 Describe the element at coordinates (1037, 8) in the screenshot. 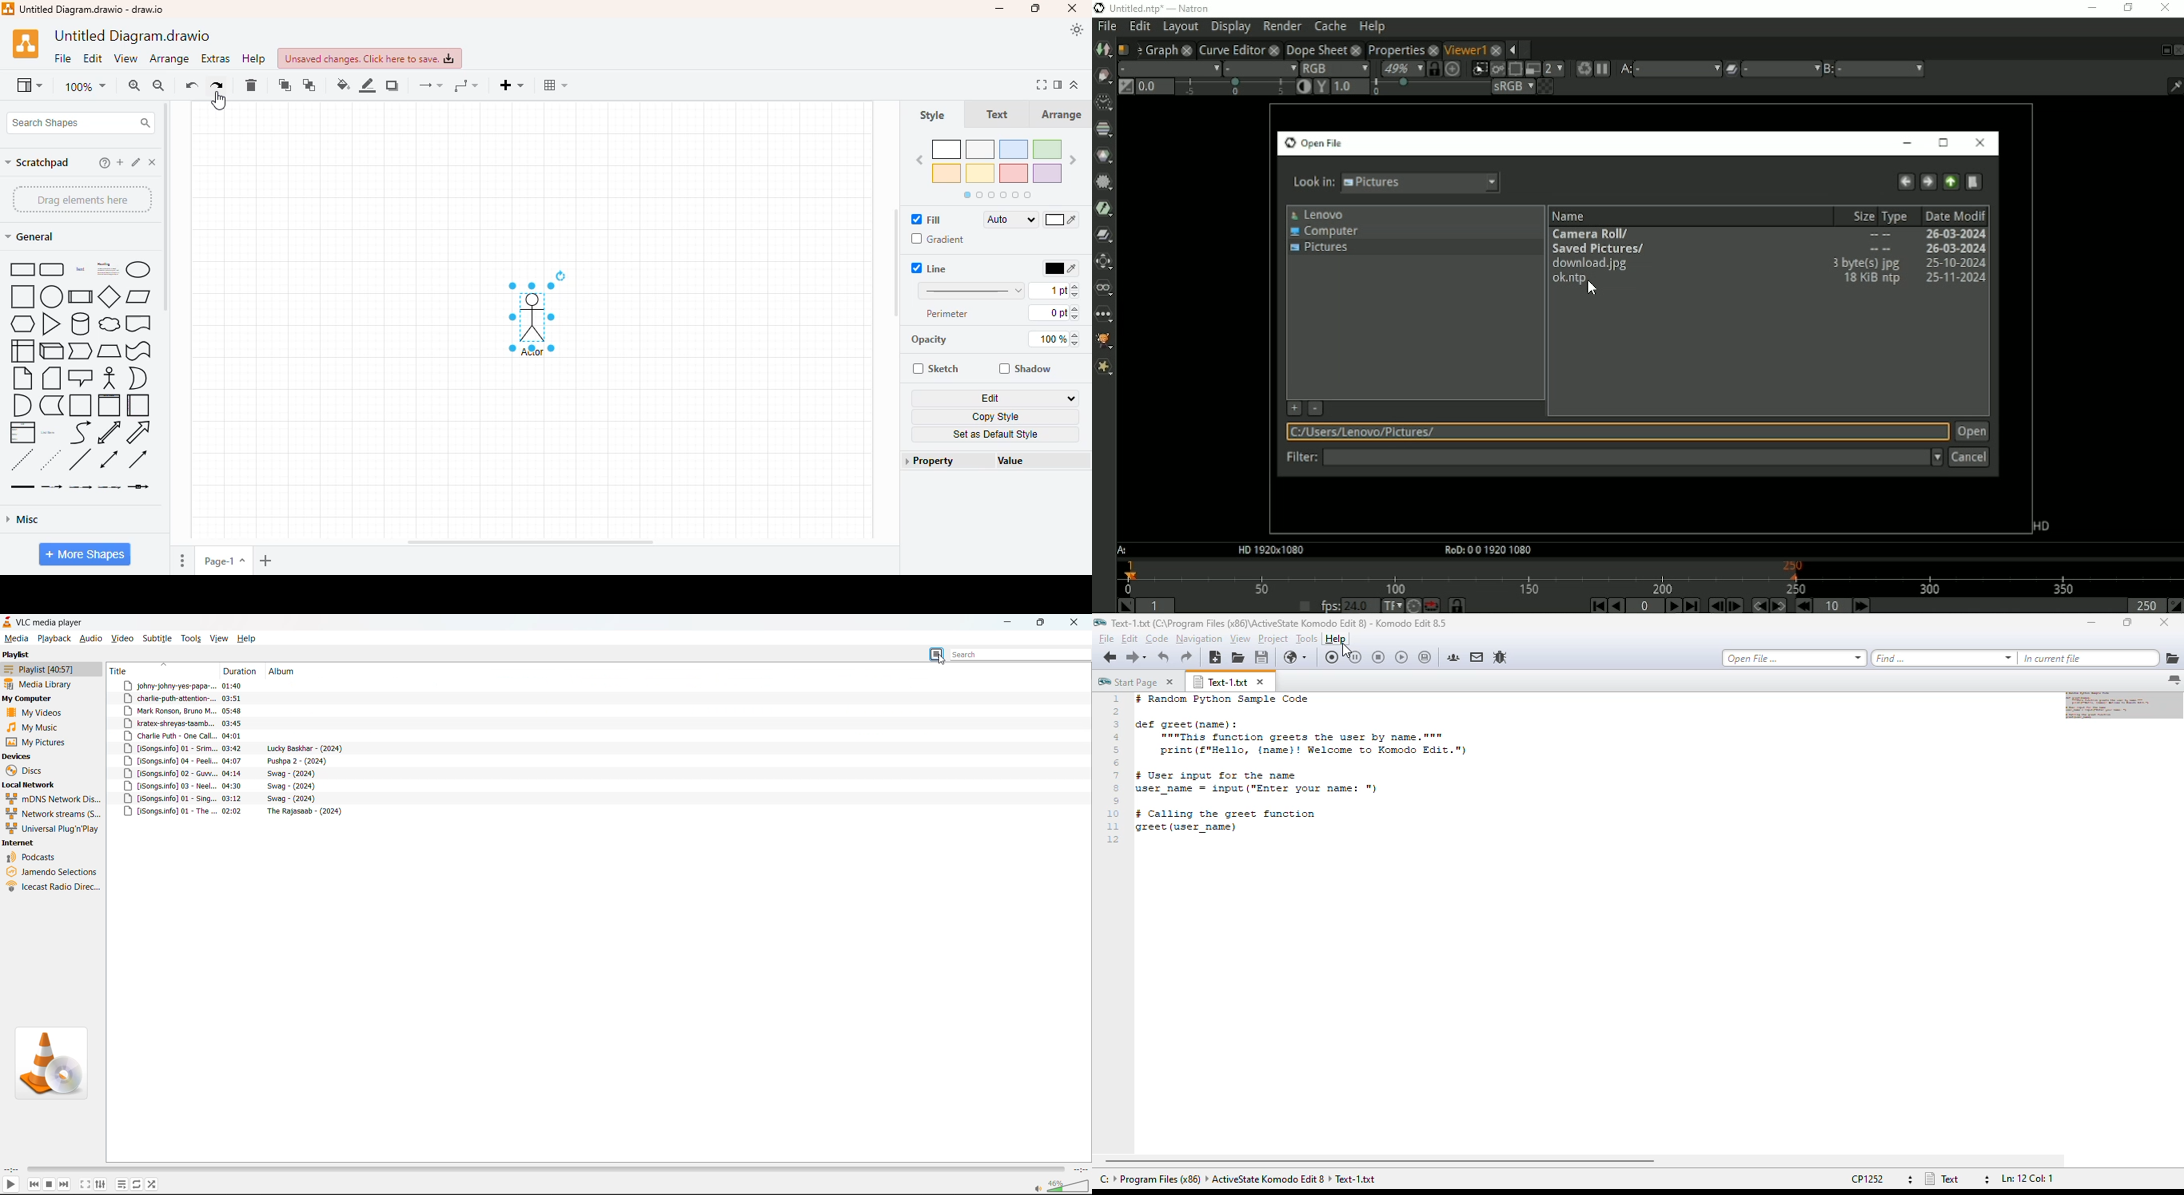

I see `maximize` at that location.